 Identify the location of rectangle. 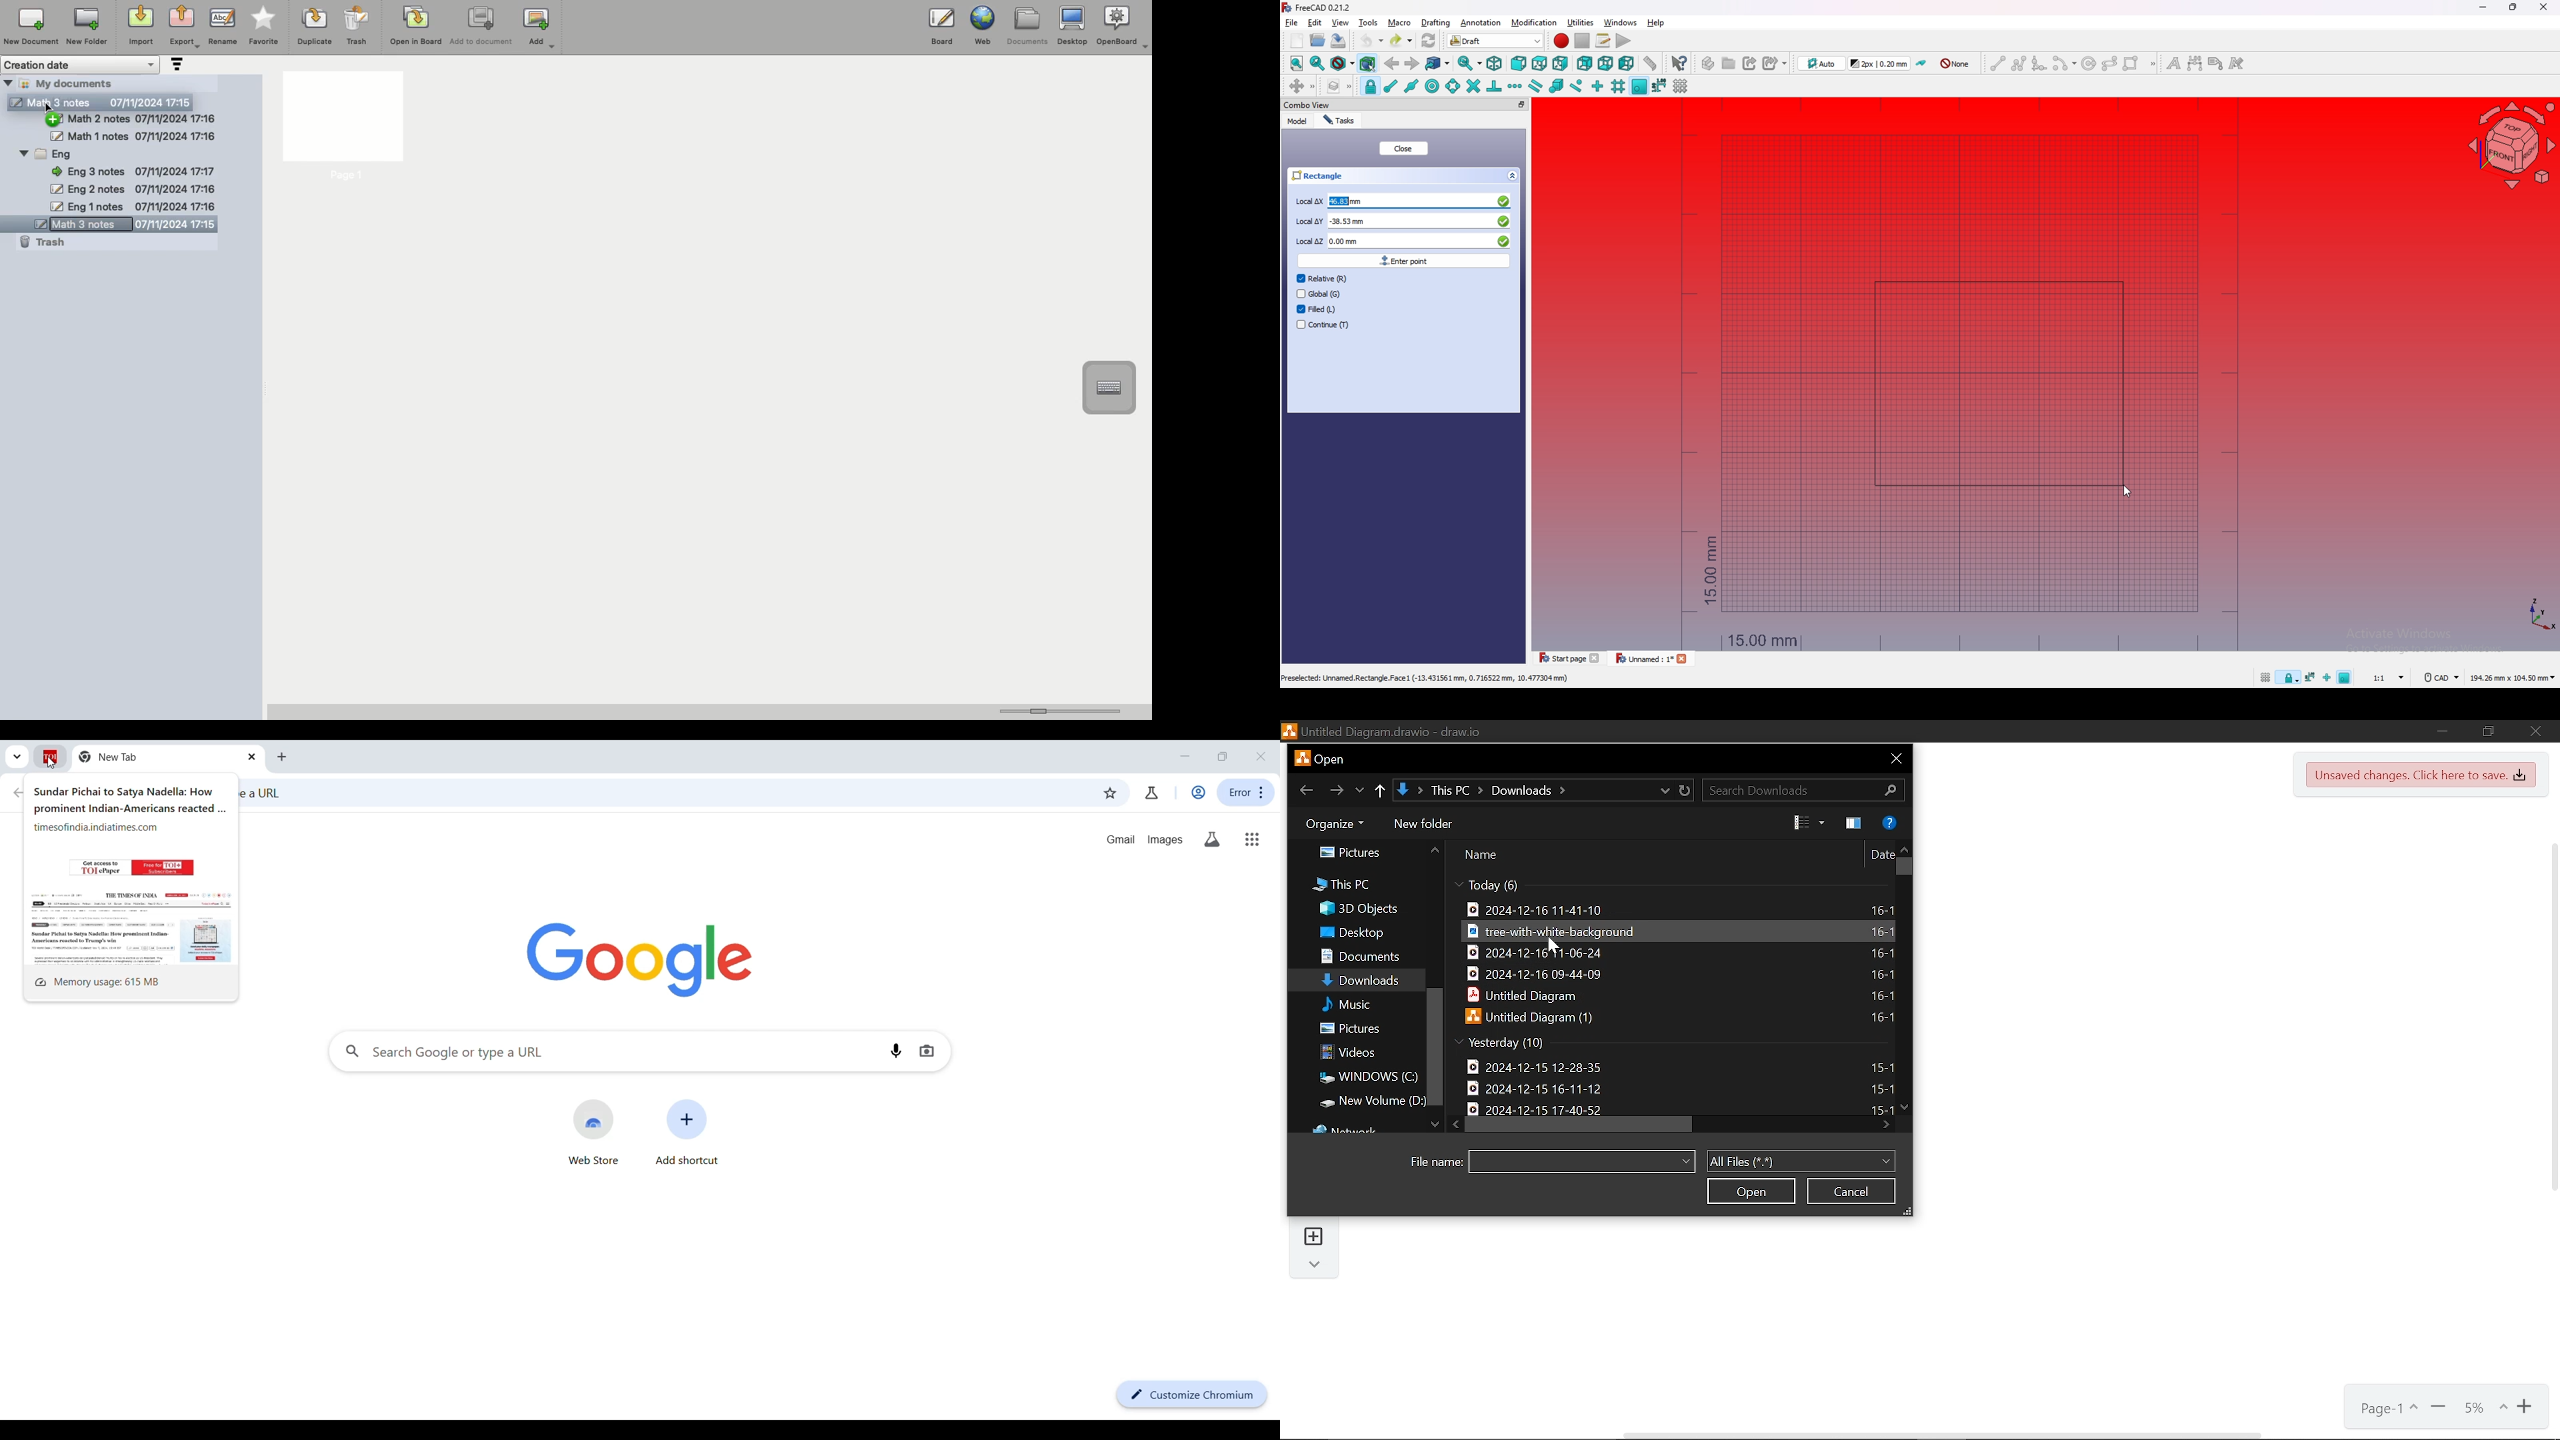
(2131, 63).